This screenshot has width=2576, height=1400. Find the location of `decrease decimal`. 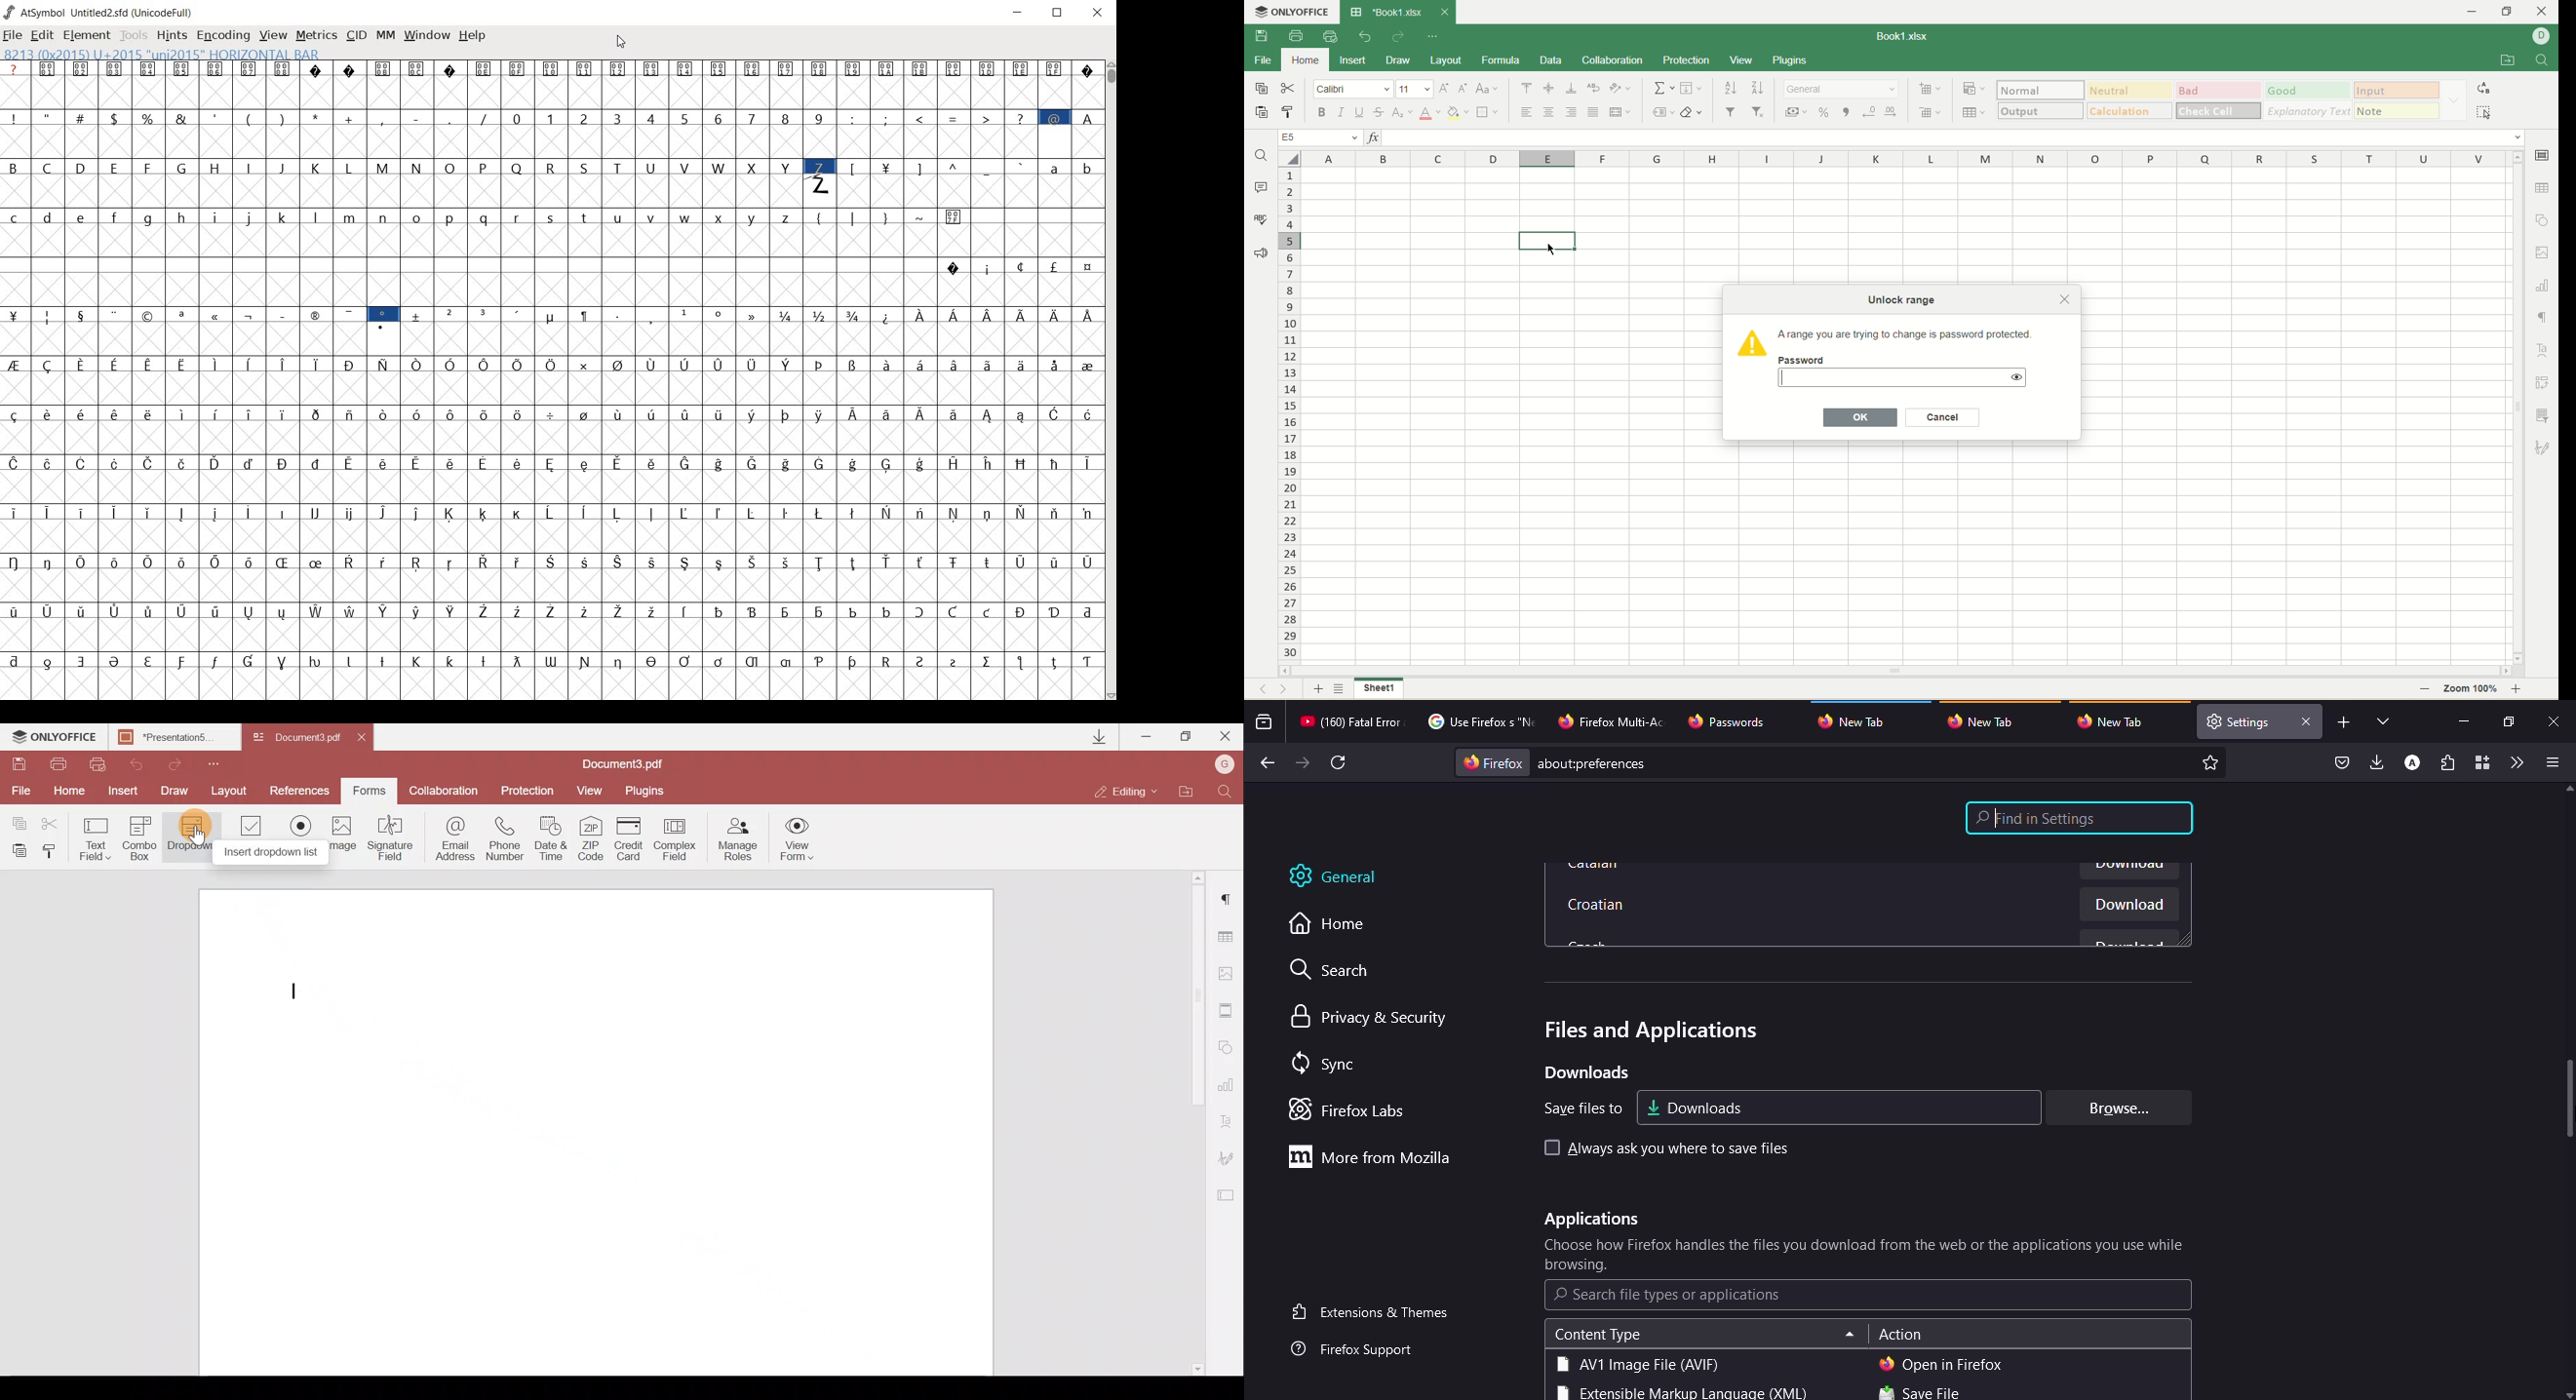

decrease decimal is located at coordinates (1867, 112).